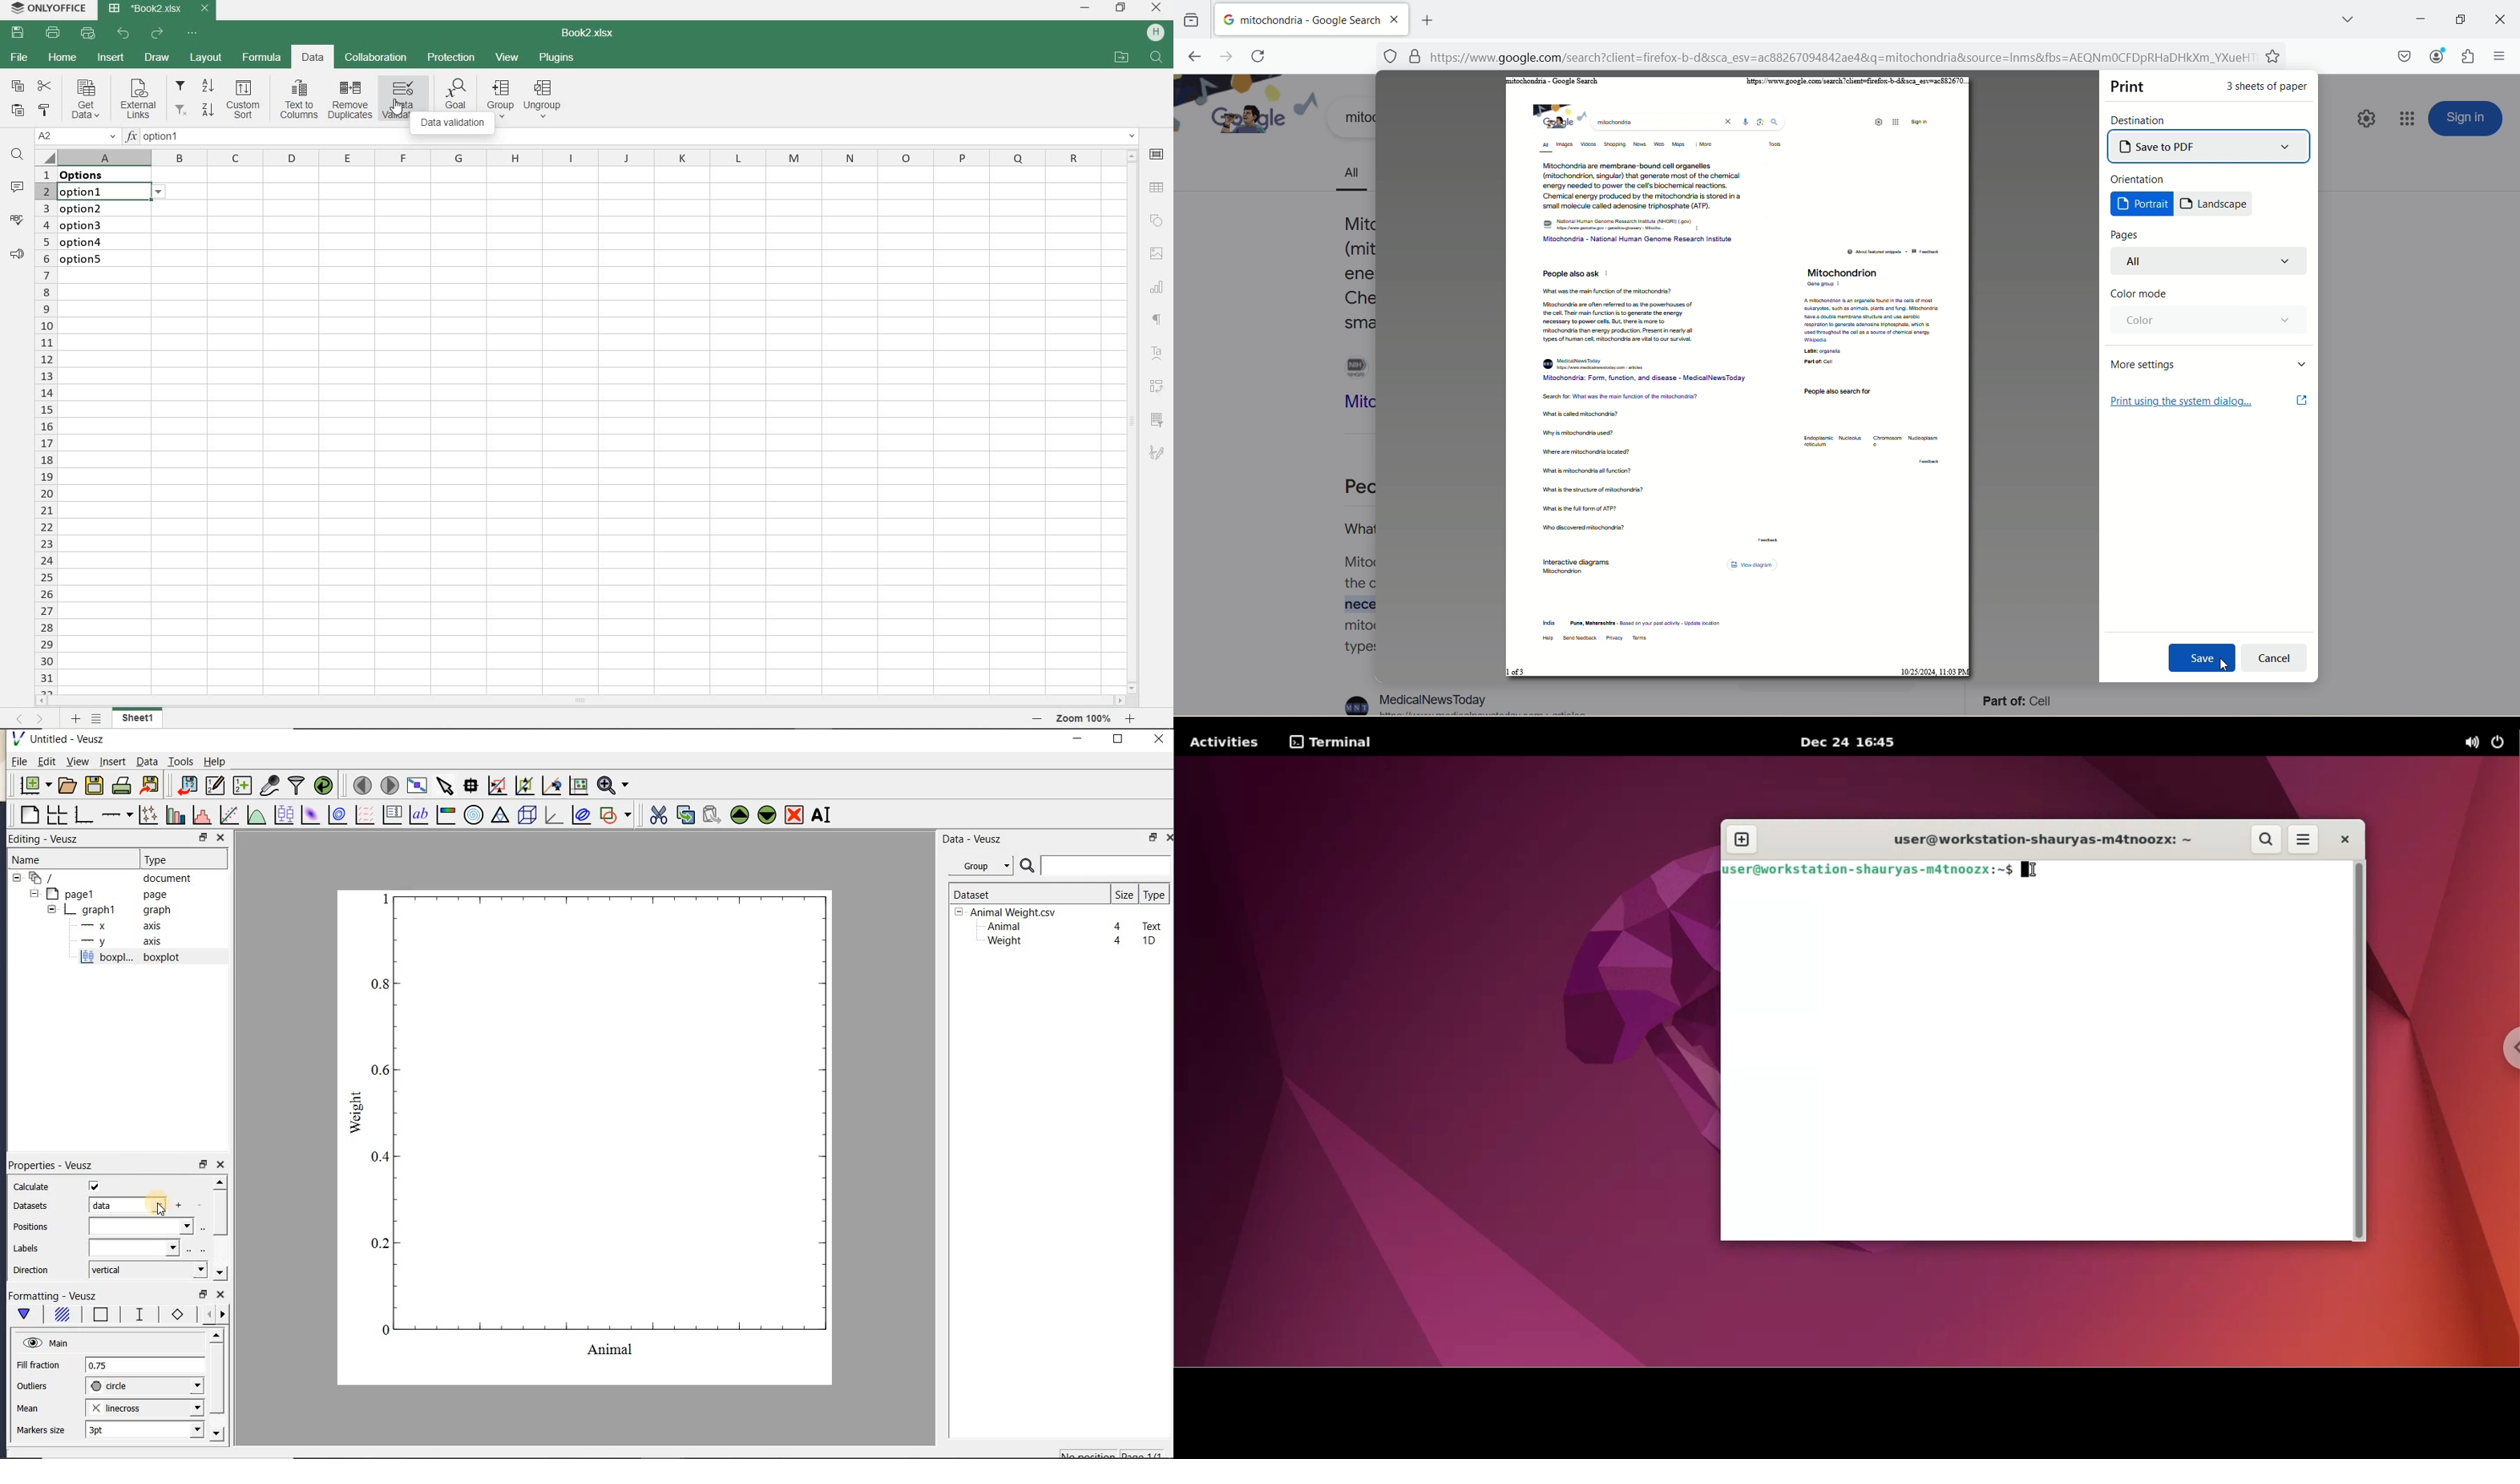  I want to click on filter from Z to A, so click(195, 108).